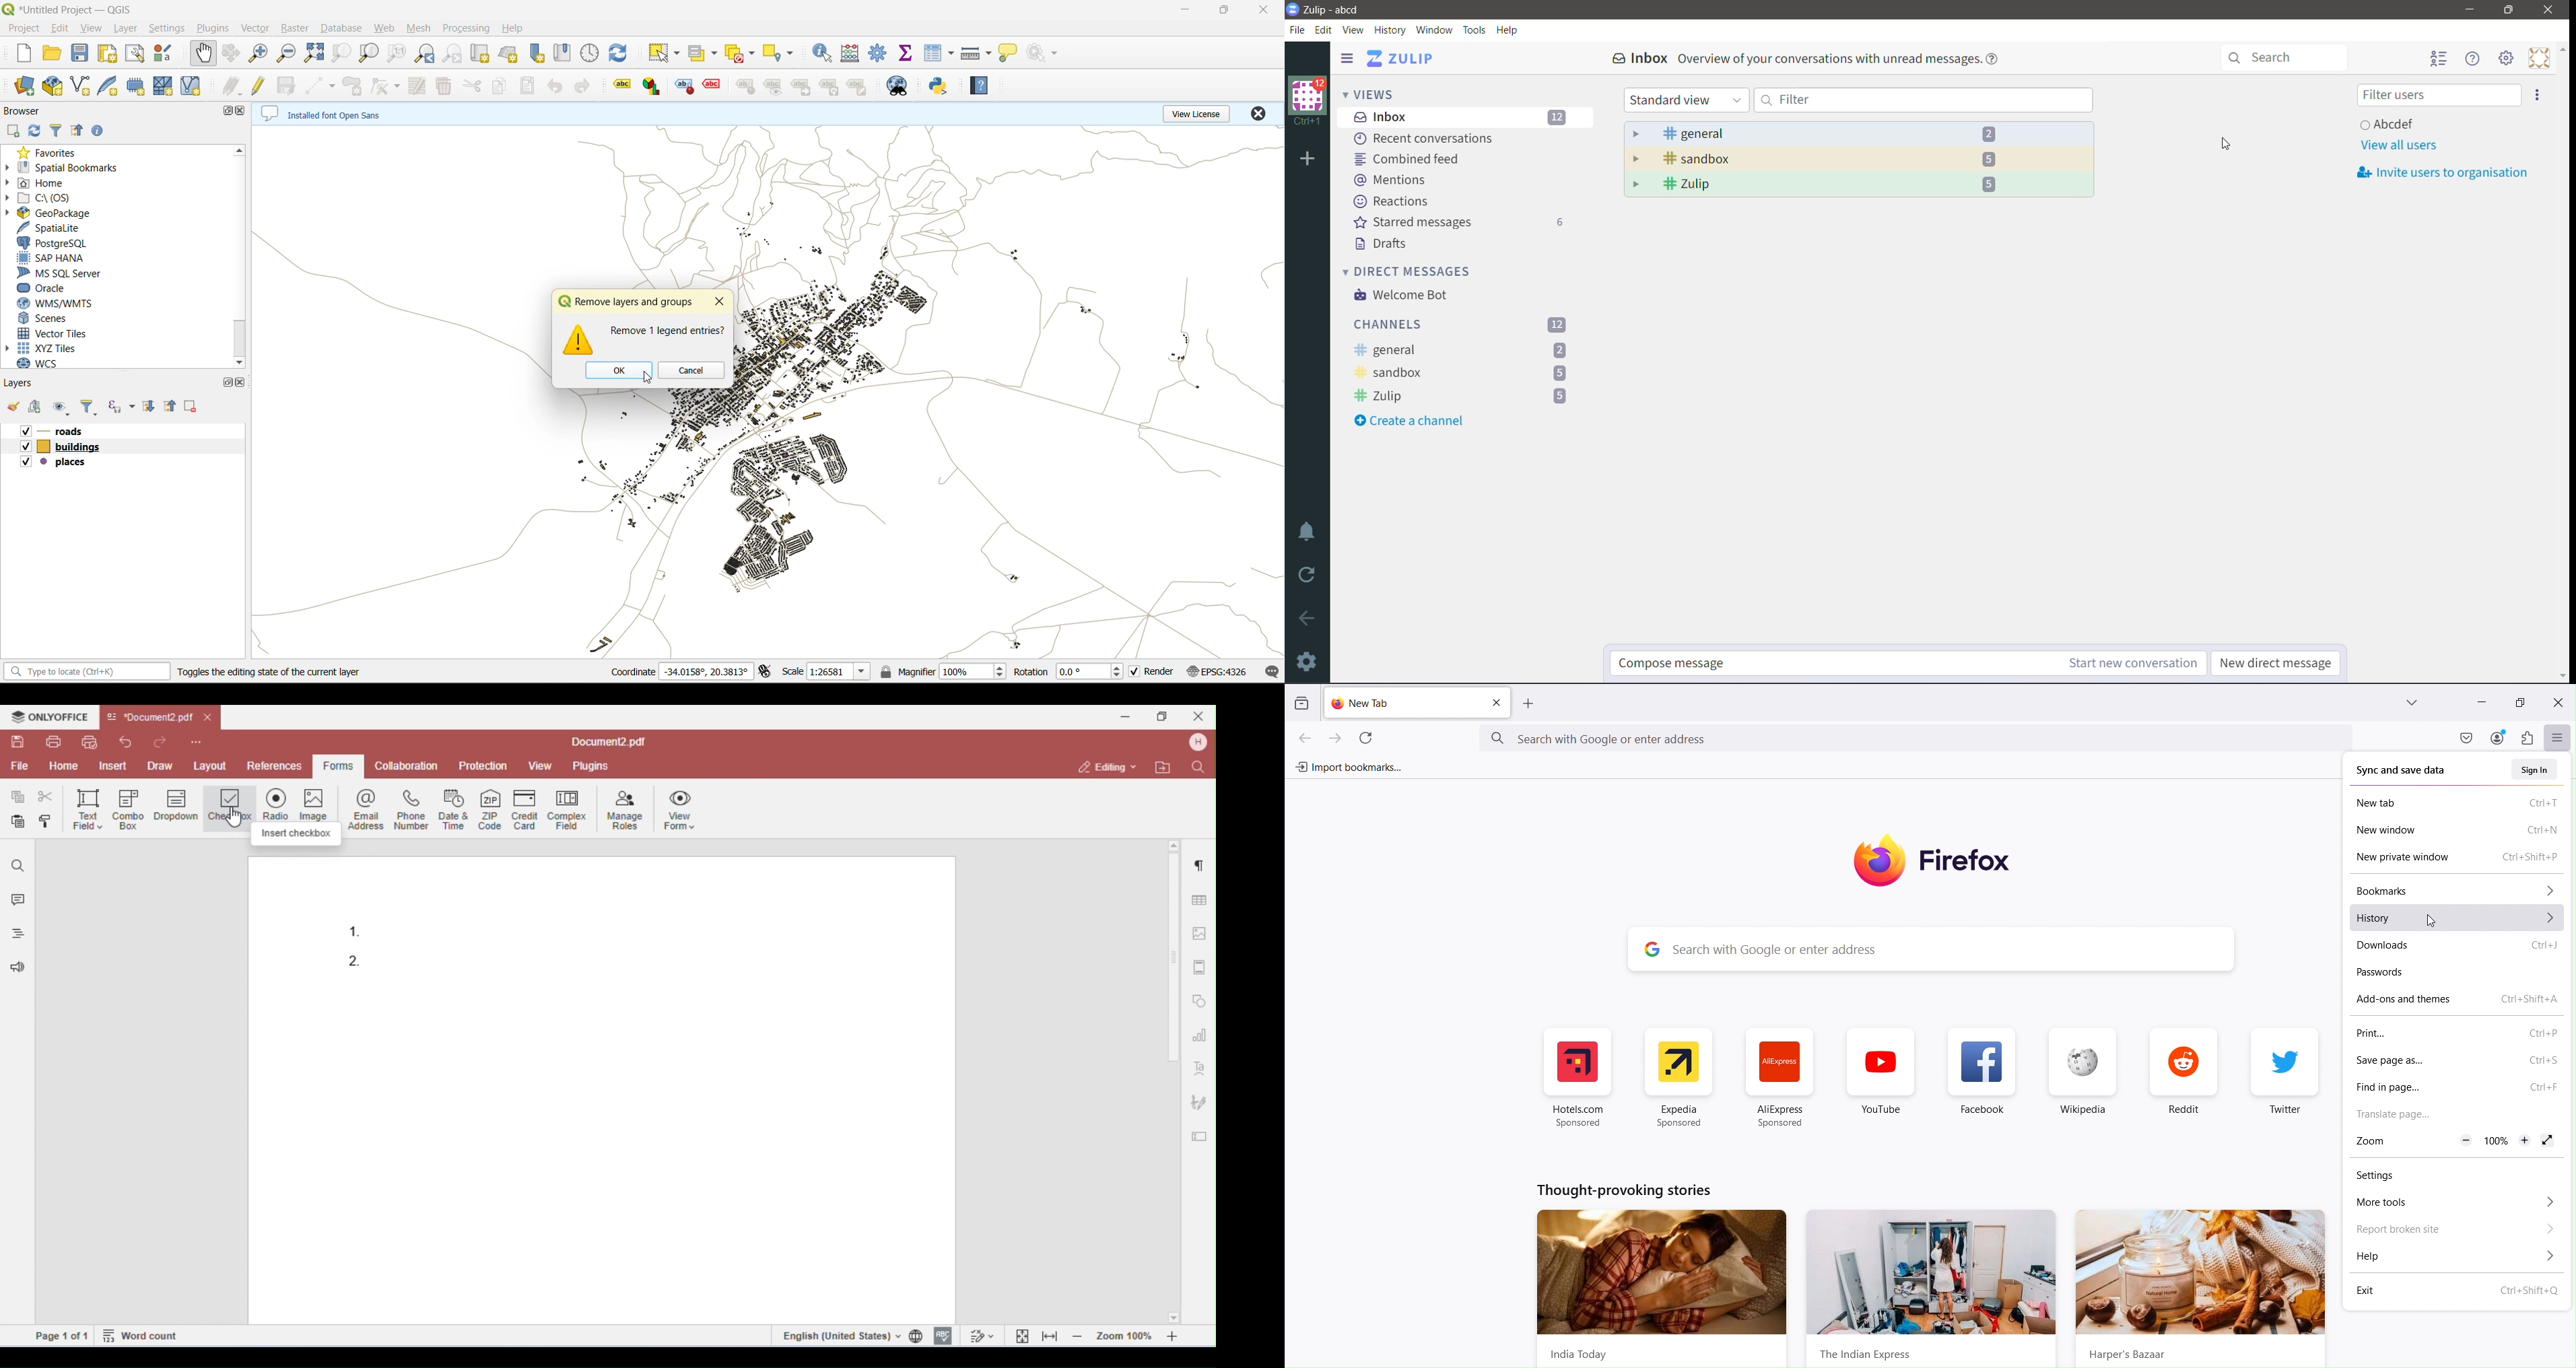  What do you see at coordinates (424, 54) in the screenshot?
I see `zoom last` at bounding box center [424, 54].